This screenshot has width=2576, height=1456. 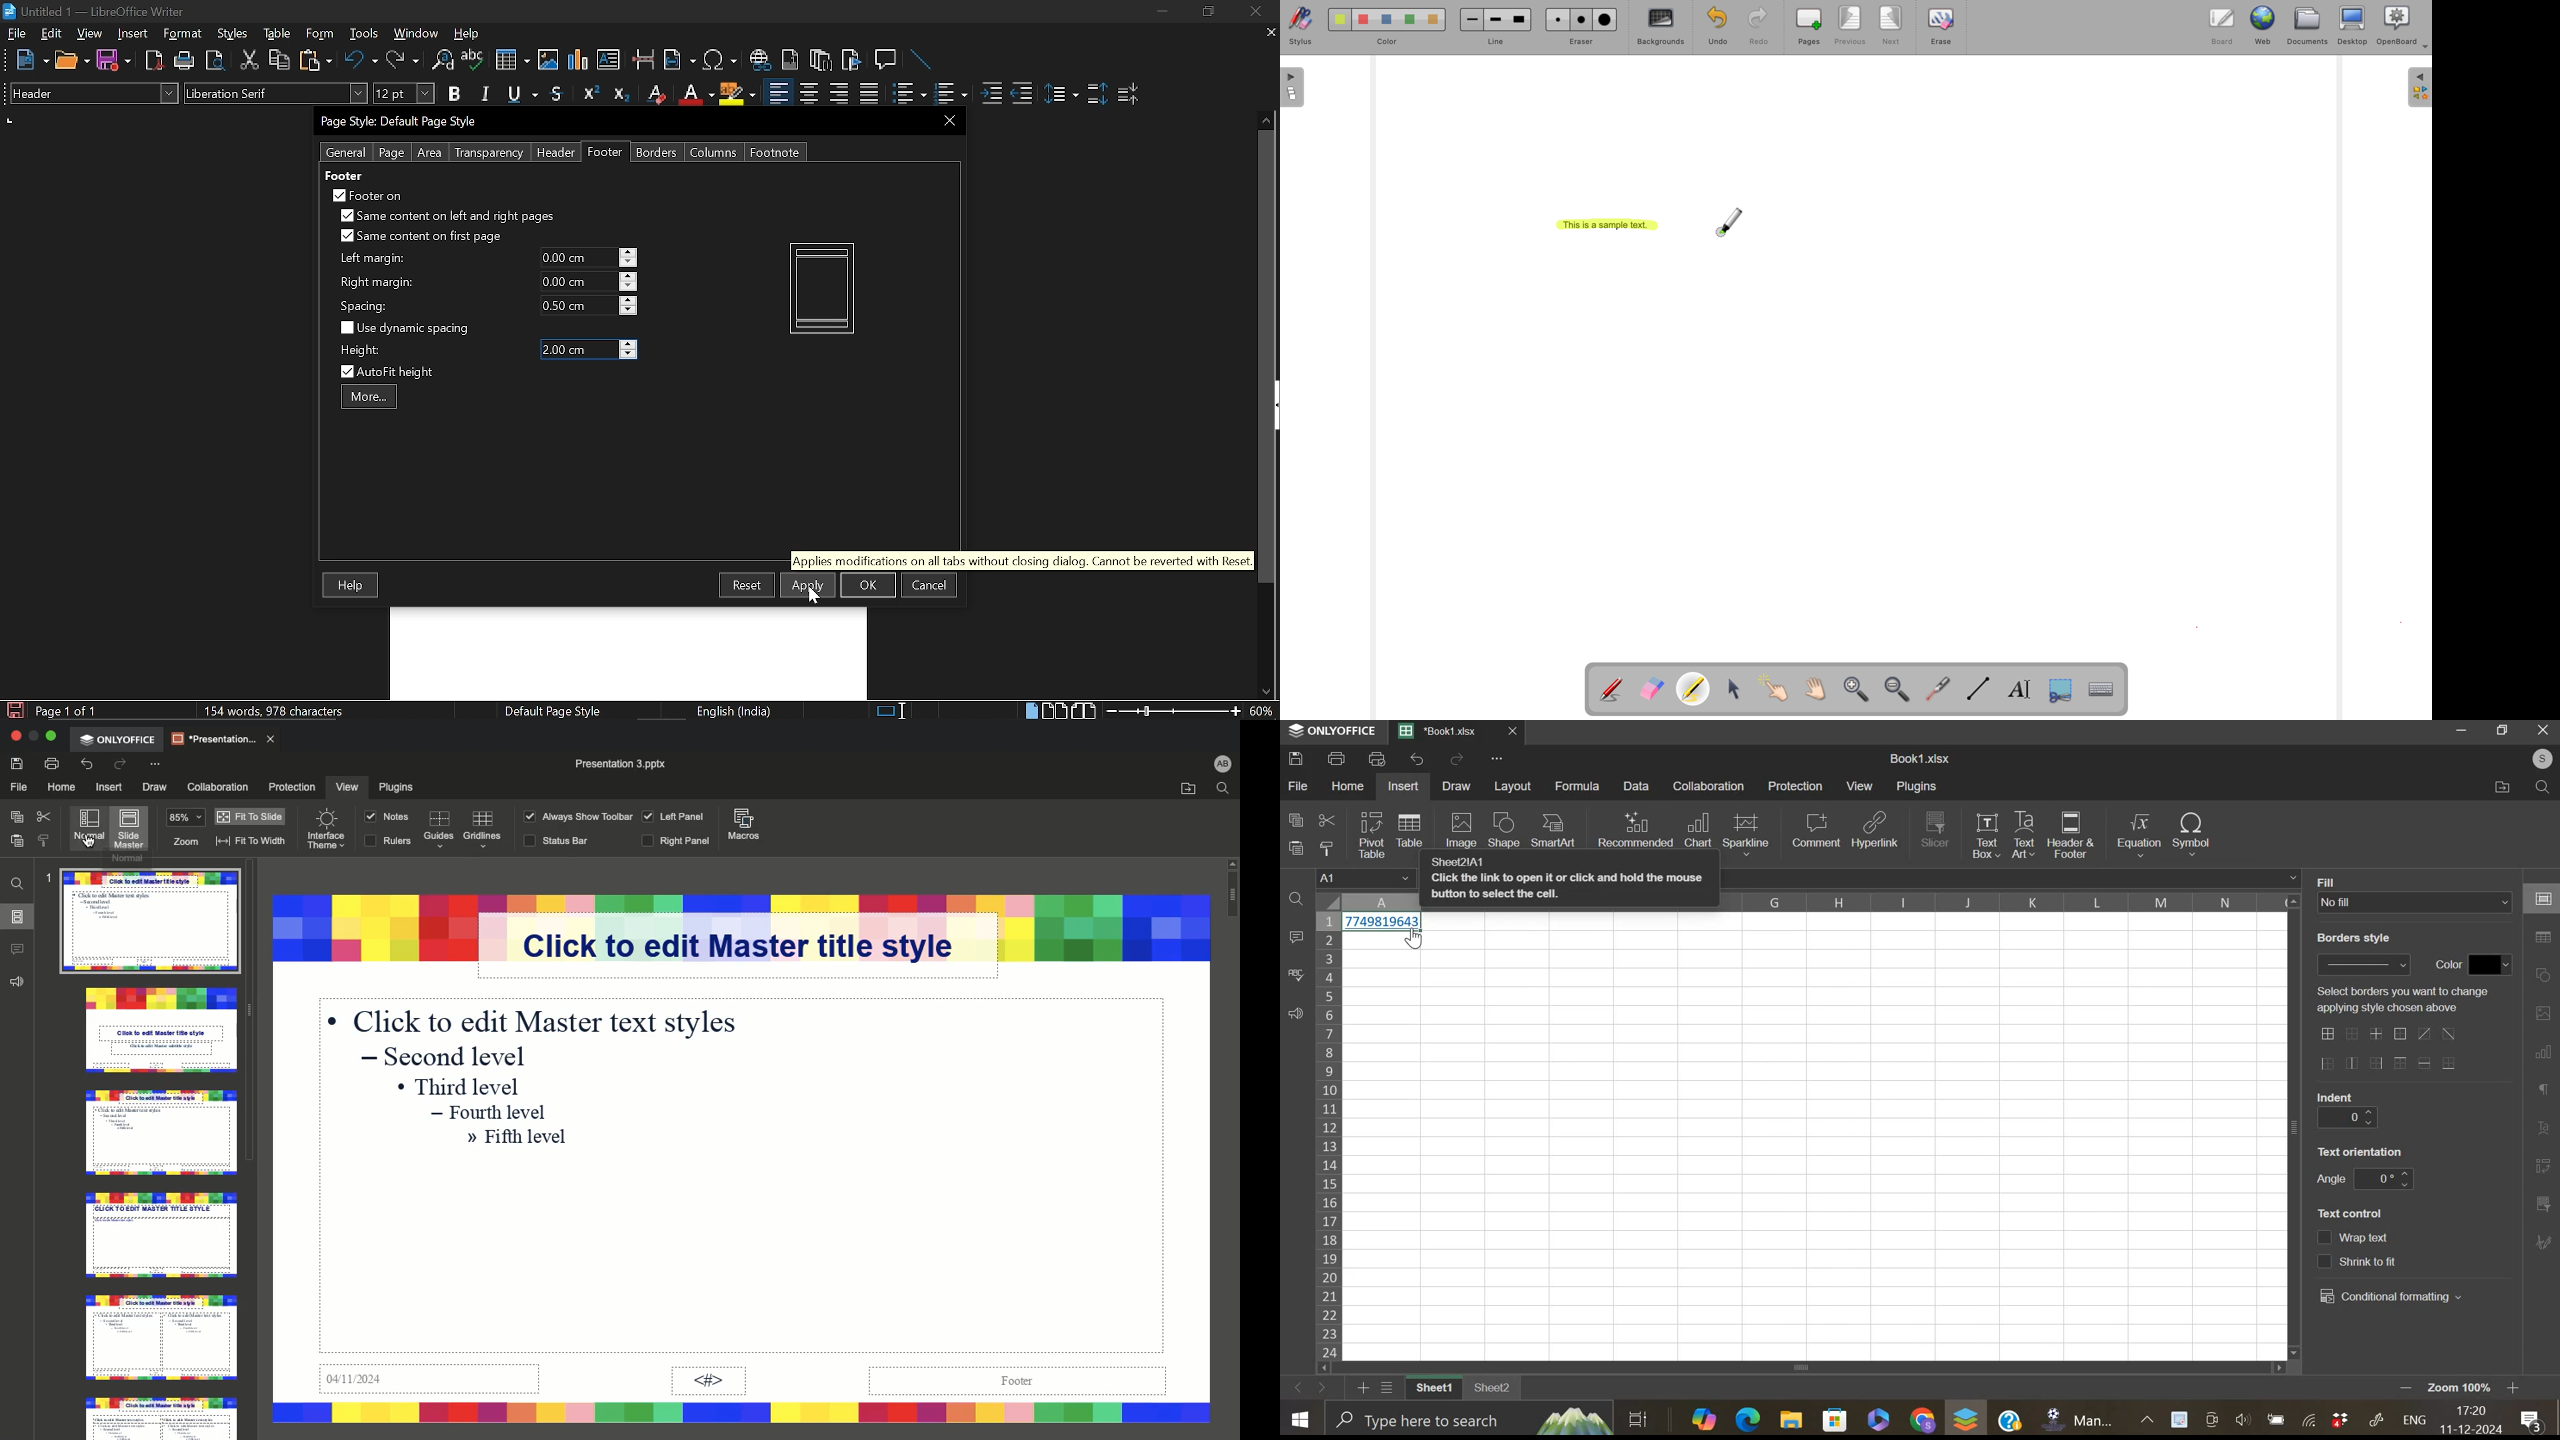 What do you see at coordinates (446, 218) in the screenshot?
I see `Same content on left and right` at bounding box center [446, 218].